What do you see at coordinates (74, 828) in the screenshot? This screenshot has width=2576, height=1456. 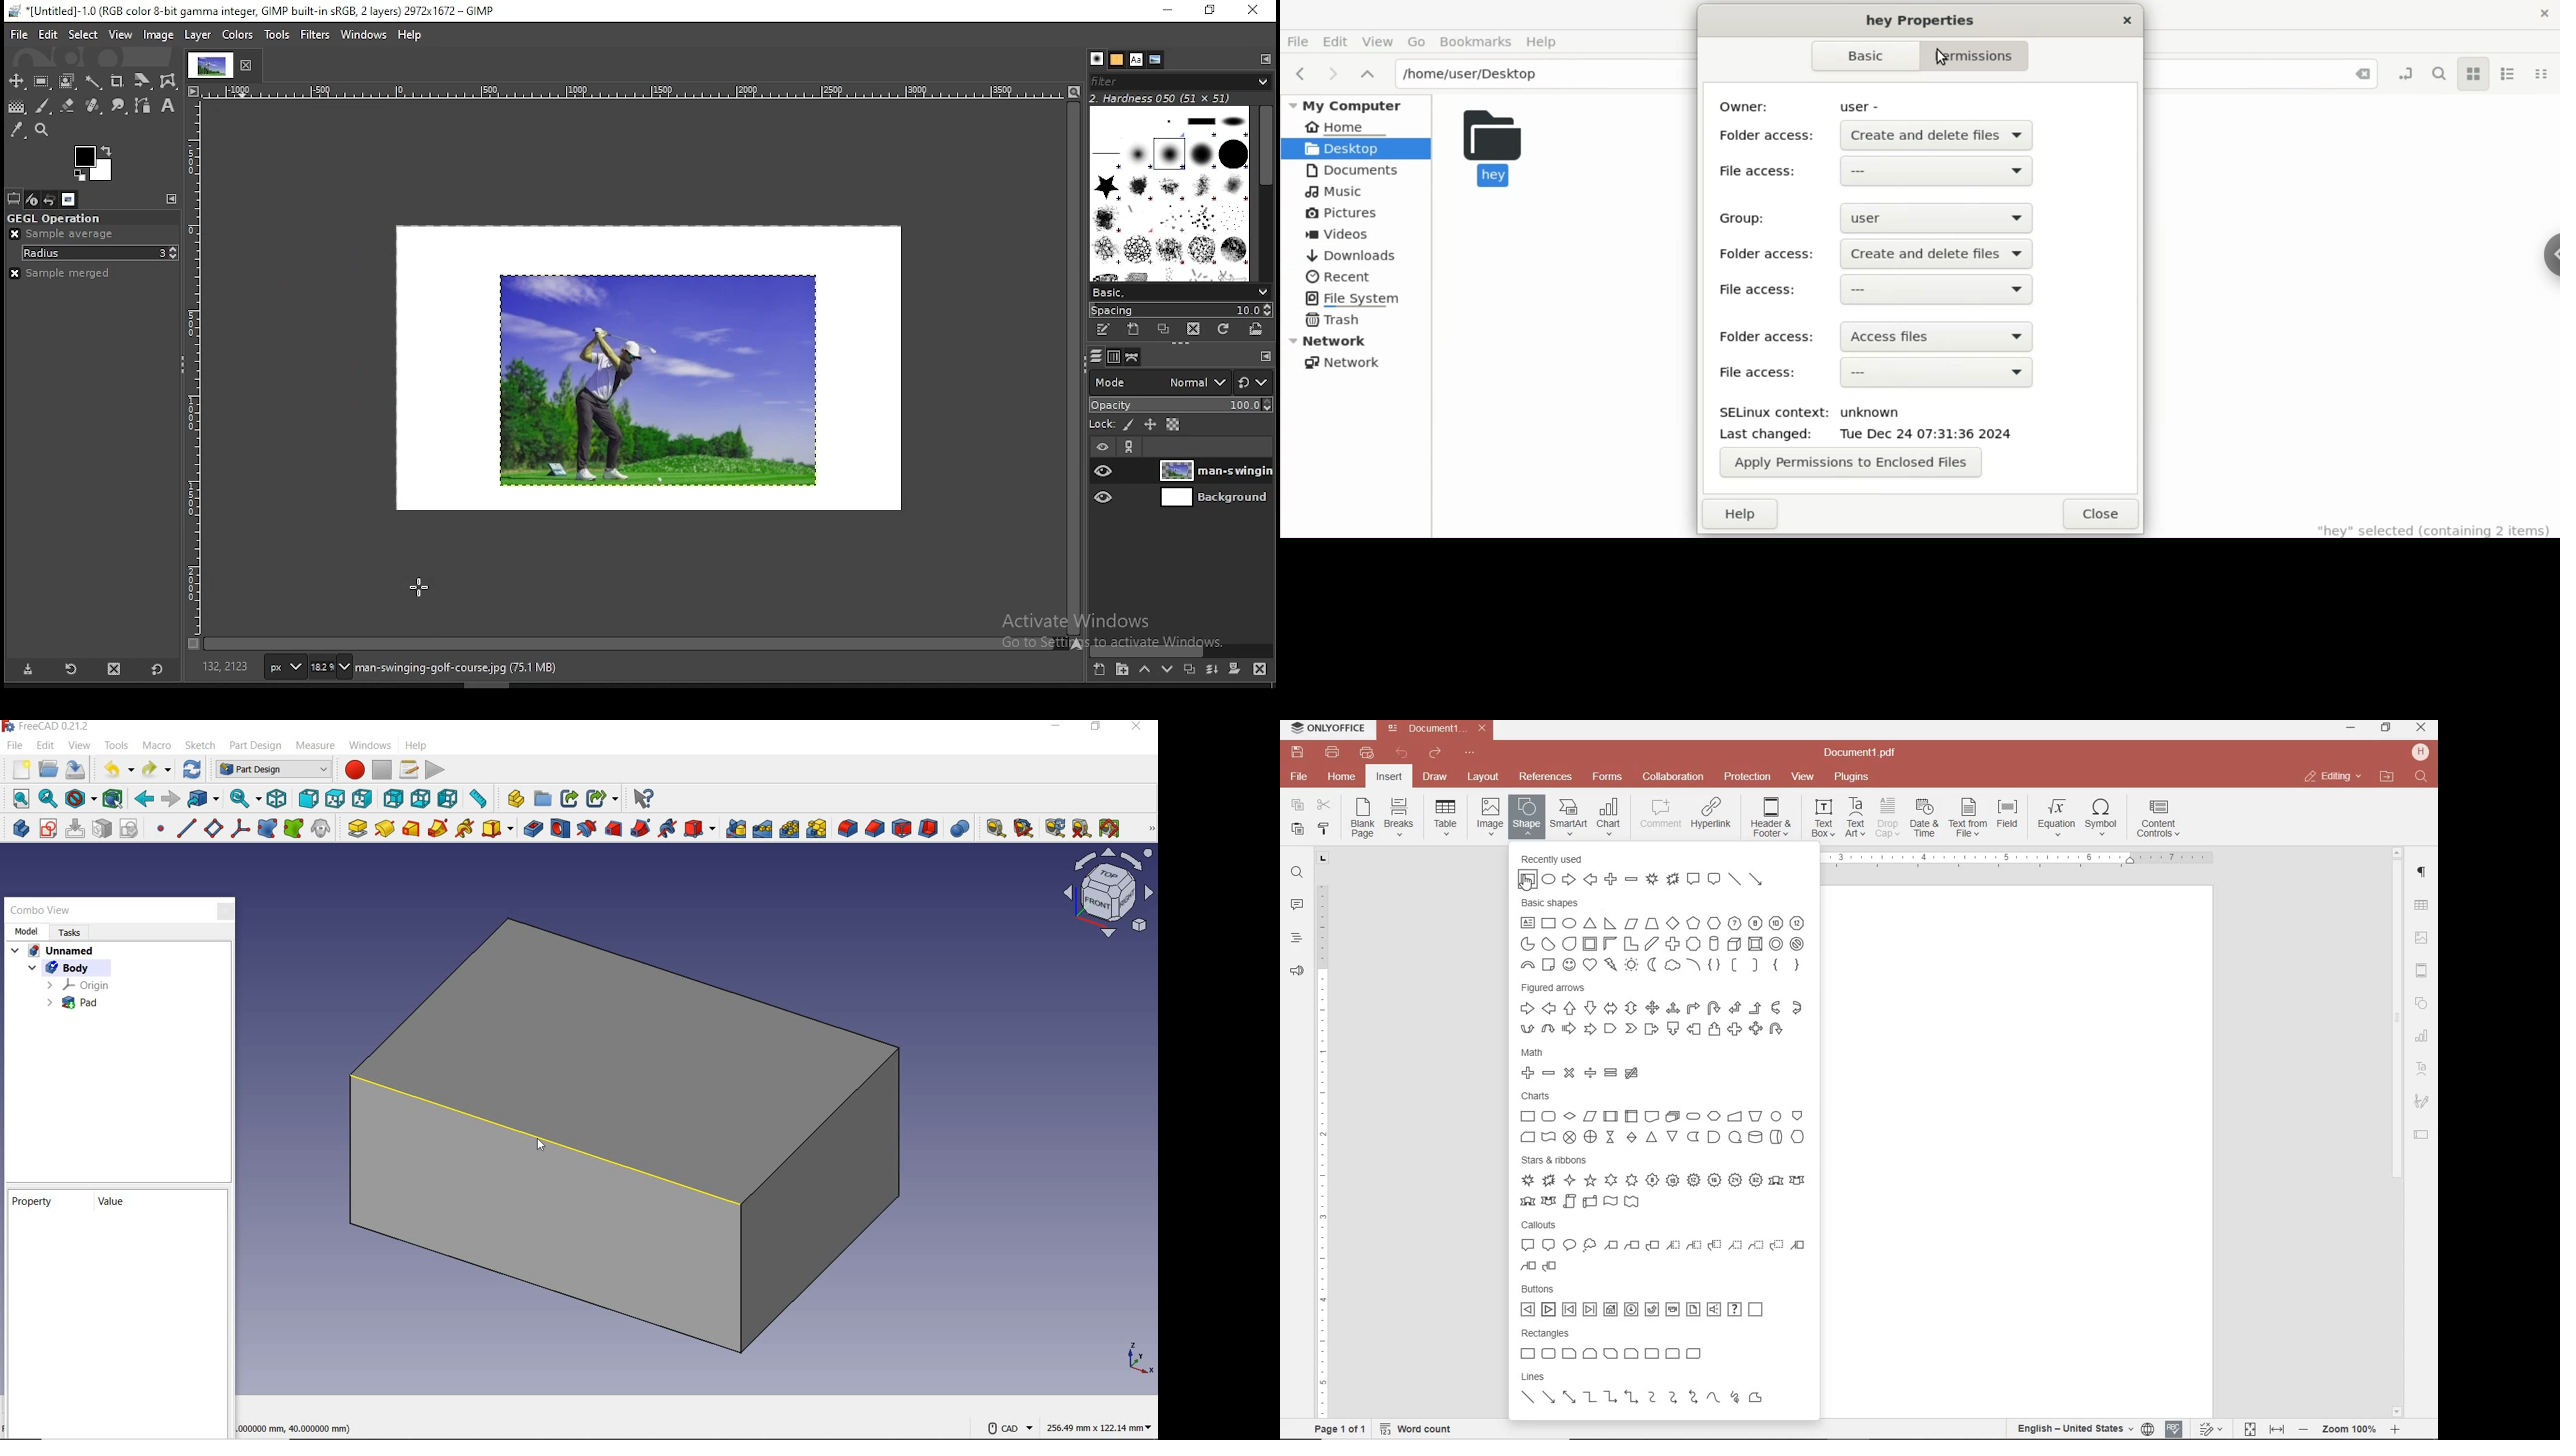 I see `edit sketch` at bounding box center [74, 828].